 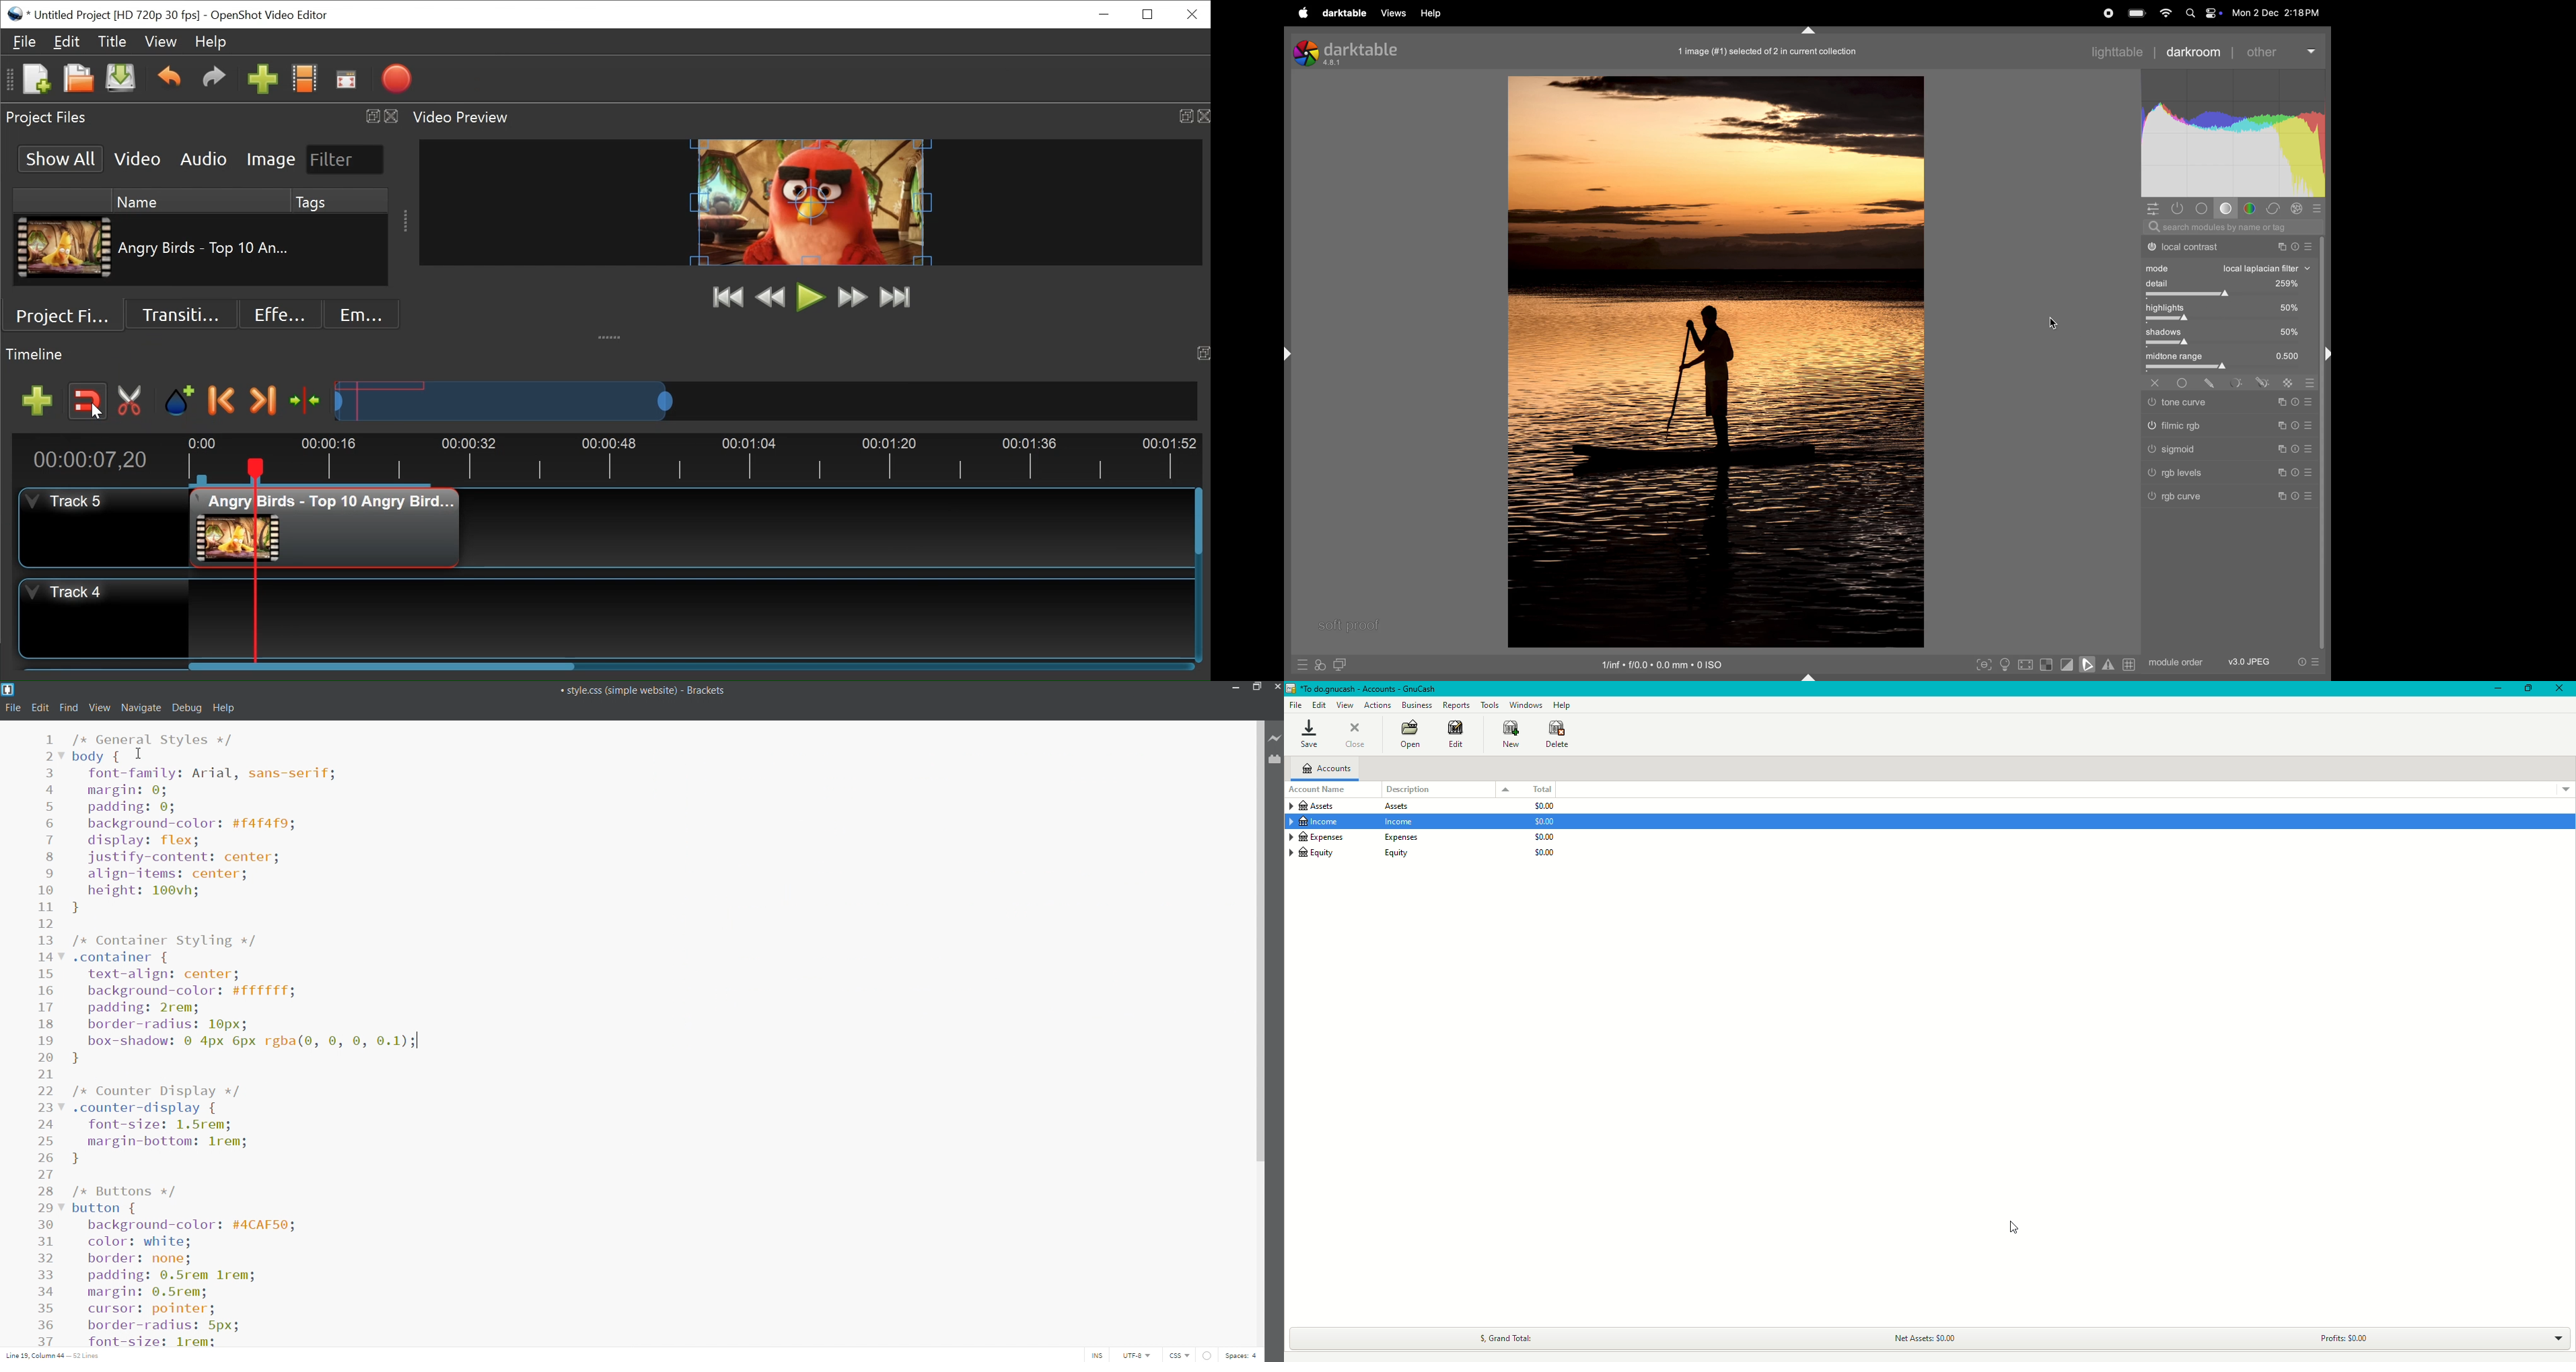 What do you see at coordinates (2086, 664) in the screenshot?
I see `toggle soft proofing` at bounding box center [2086, 664].